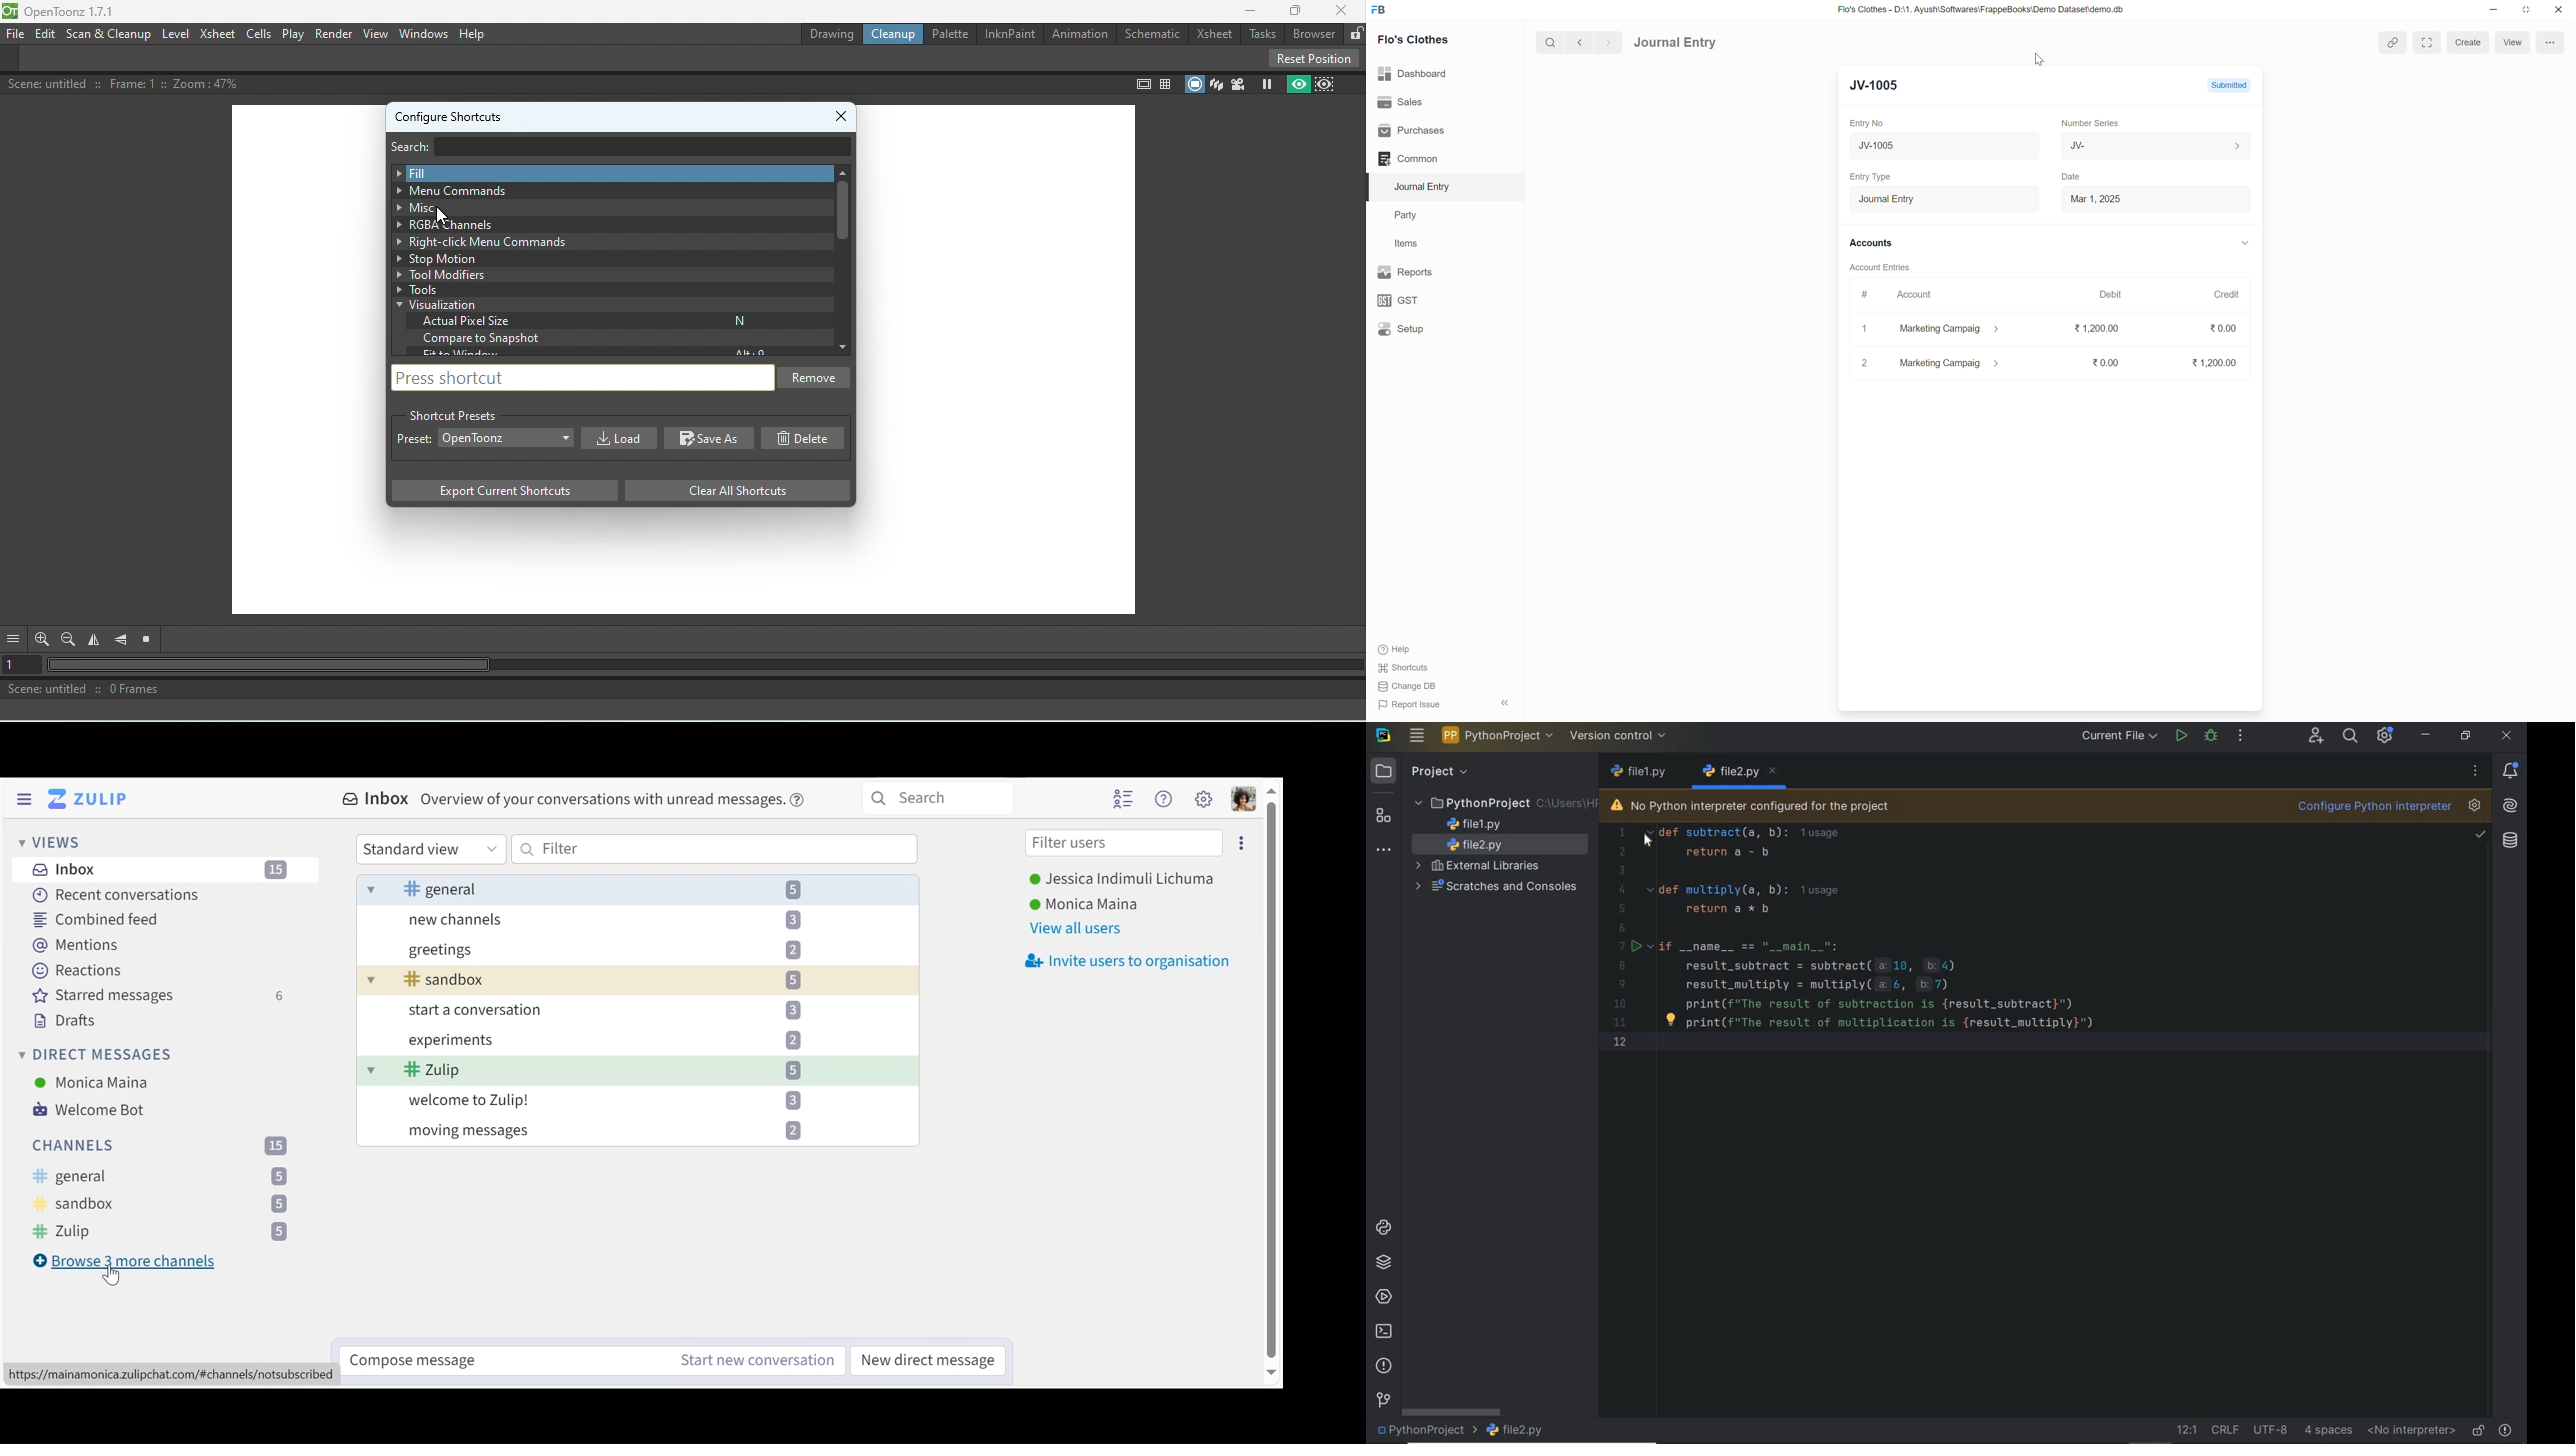 Image resolution: width=2576 pixels, height=1456 pixels. Describe the element at coordinates (1272, 1081) in the screenshot. I see `Vertical scrollbar` at that location.